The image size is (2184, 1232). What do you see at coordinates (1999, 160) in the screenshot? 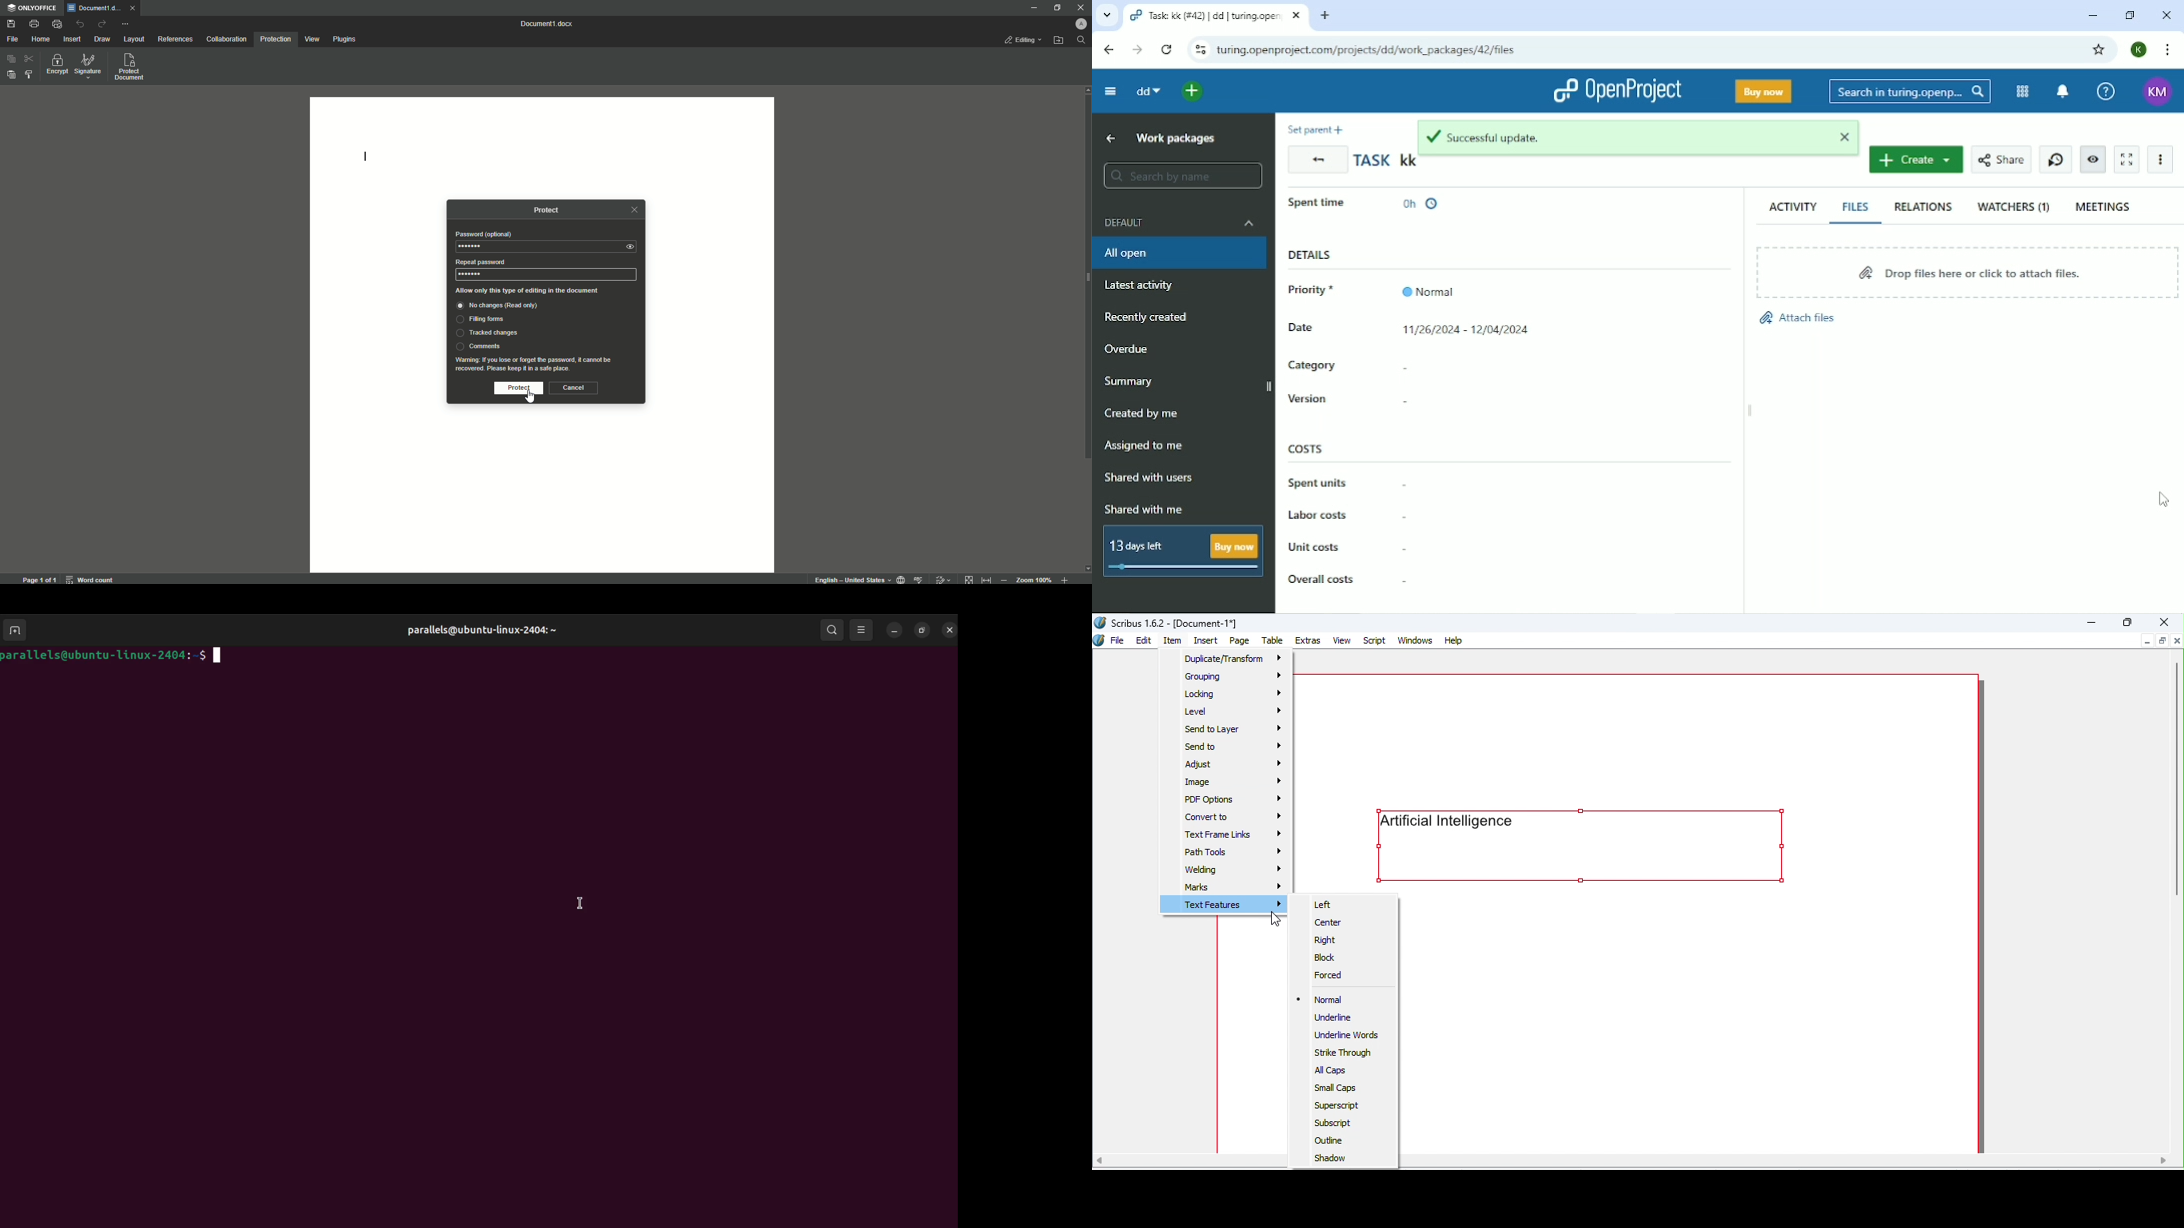
I see `Share` at bounding box center [1999, 160].